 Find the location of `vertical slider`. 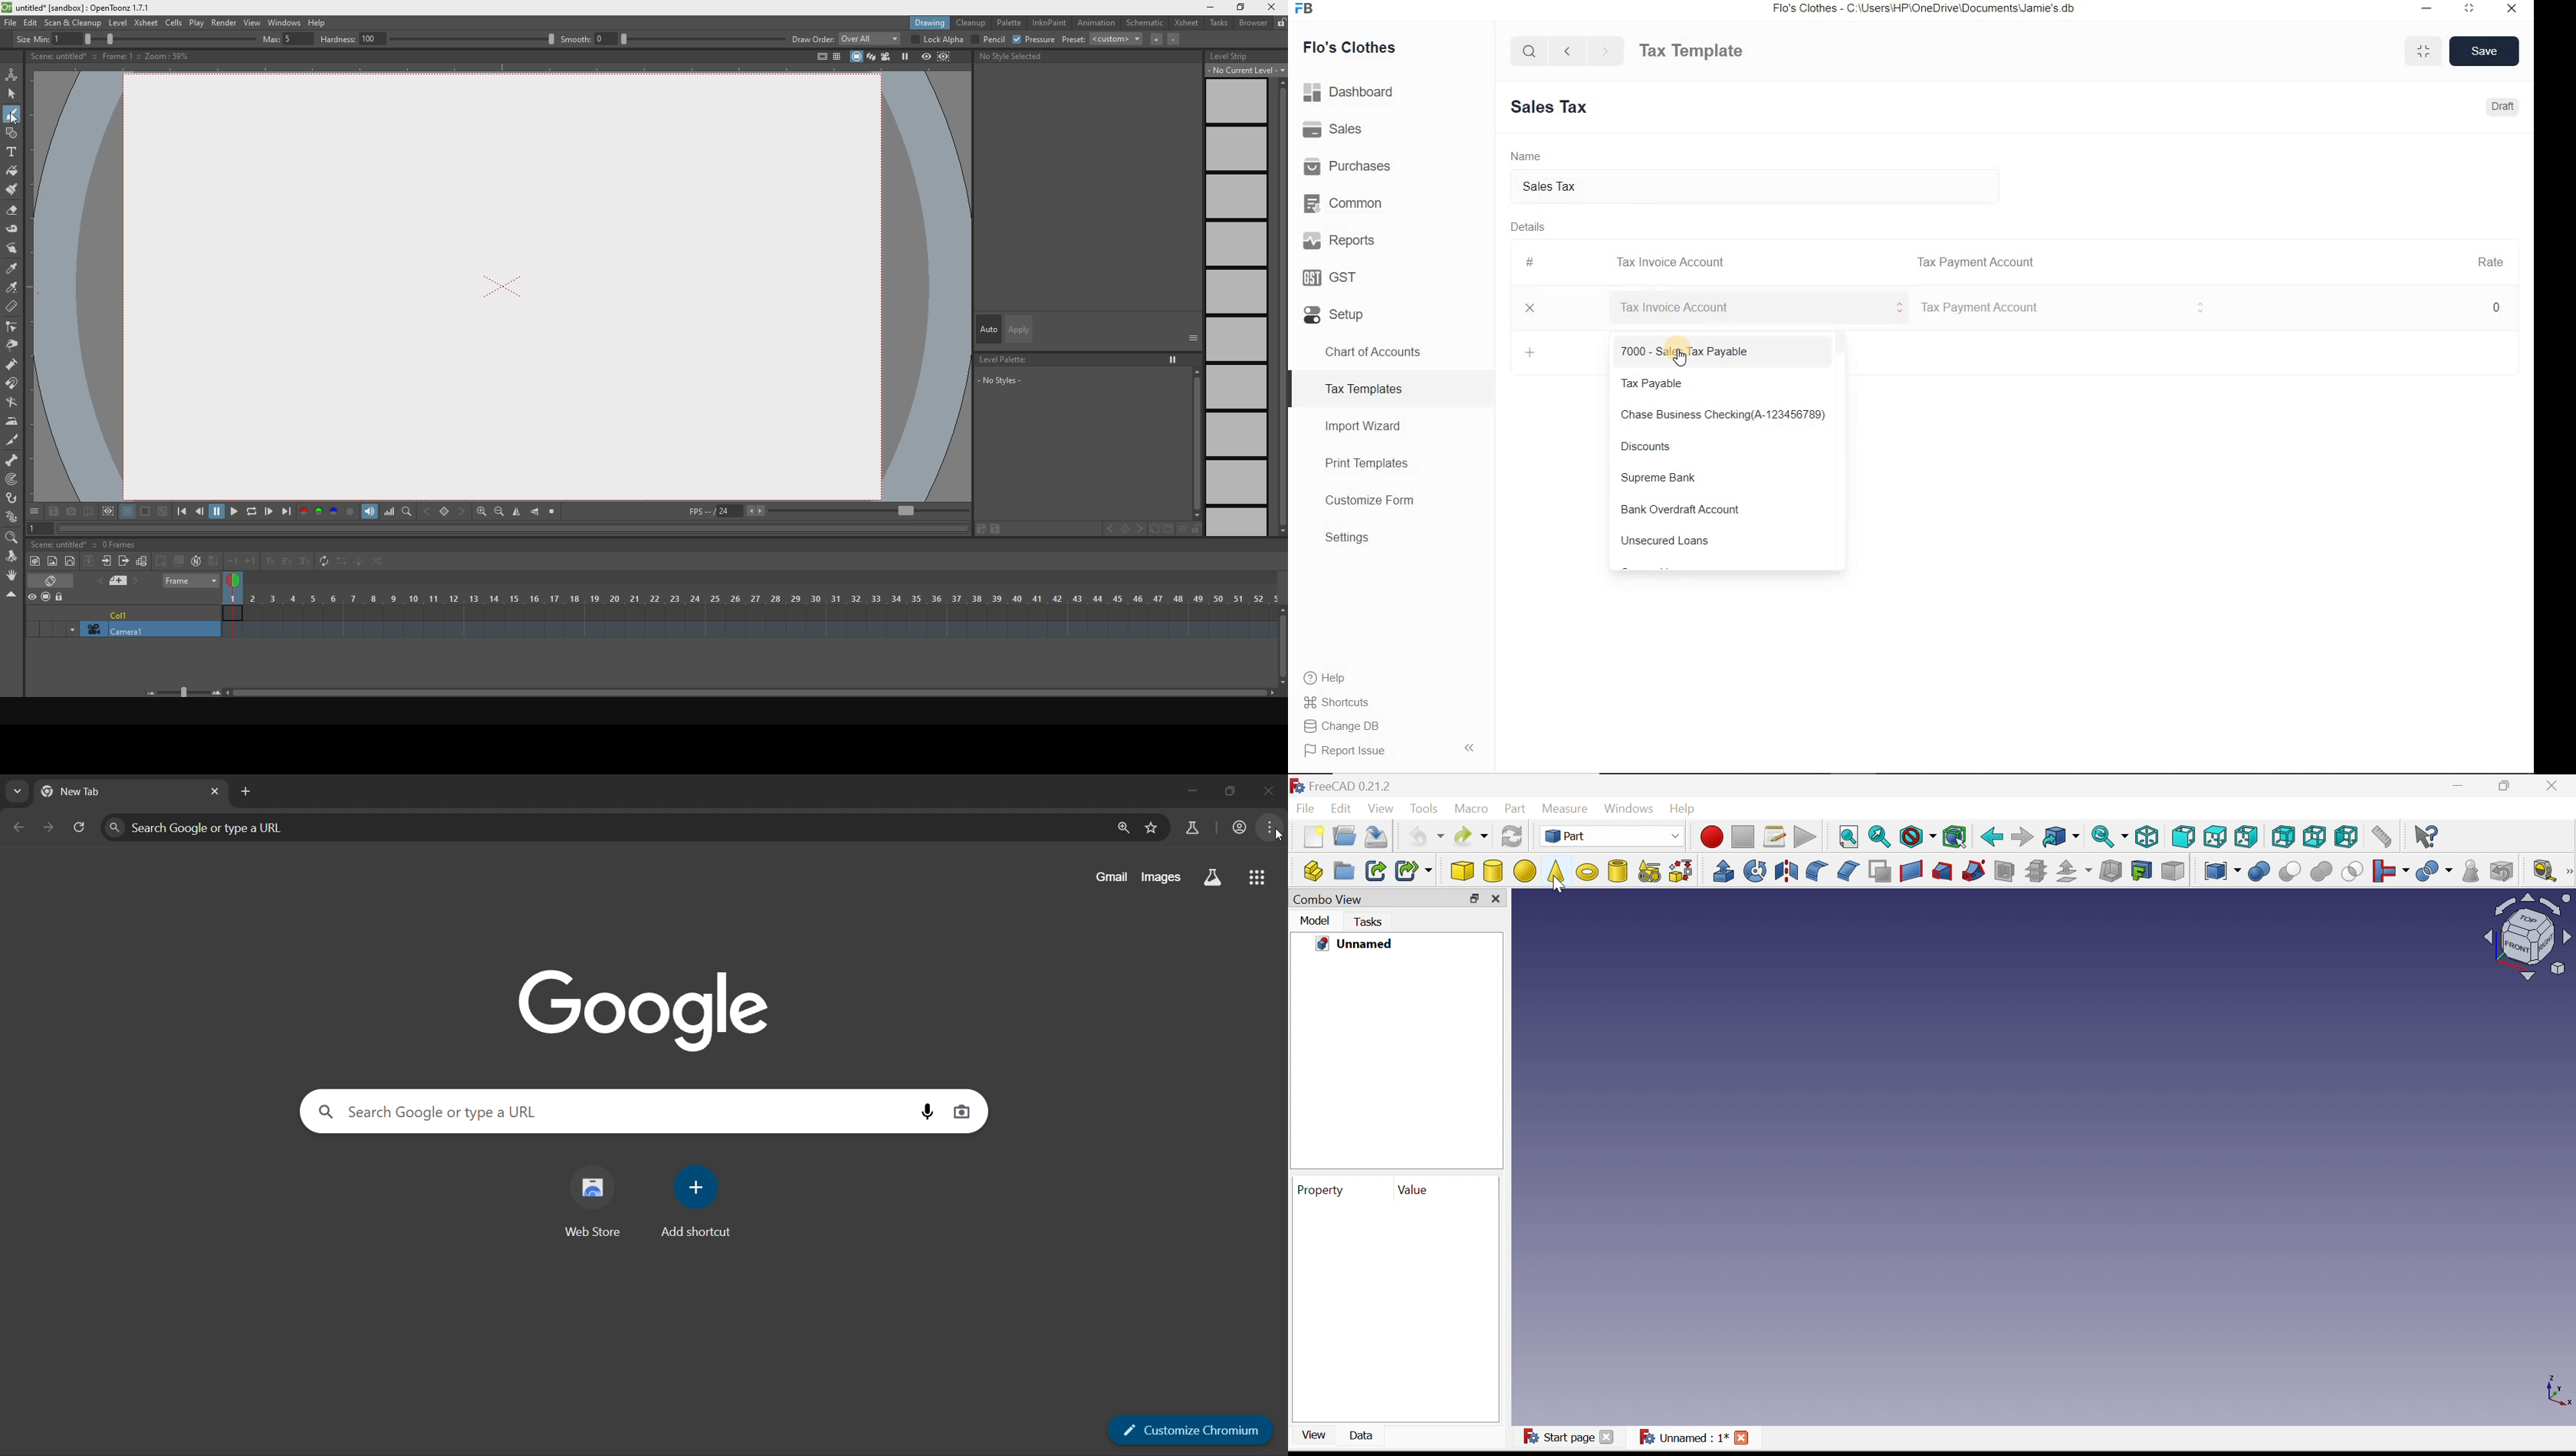

vertical slider is located at coordinates (1279, 307).